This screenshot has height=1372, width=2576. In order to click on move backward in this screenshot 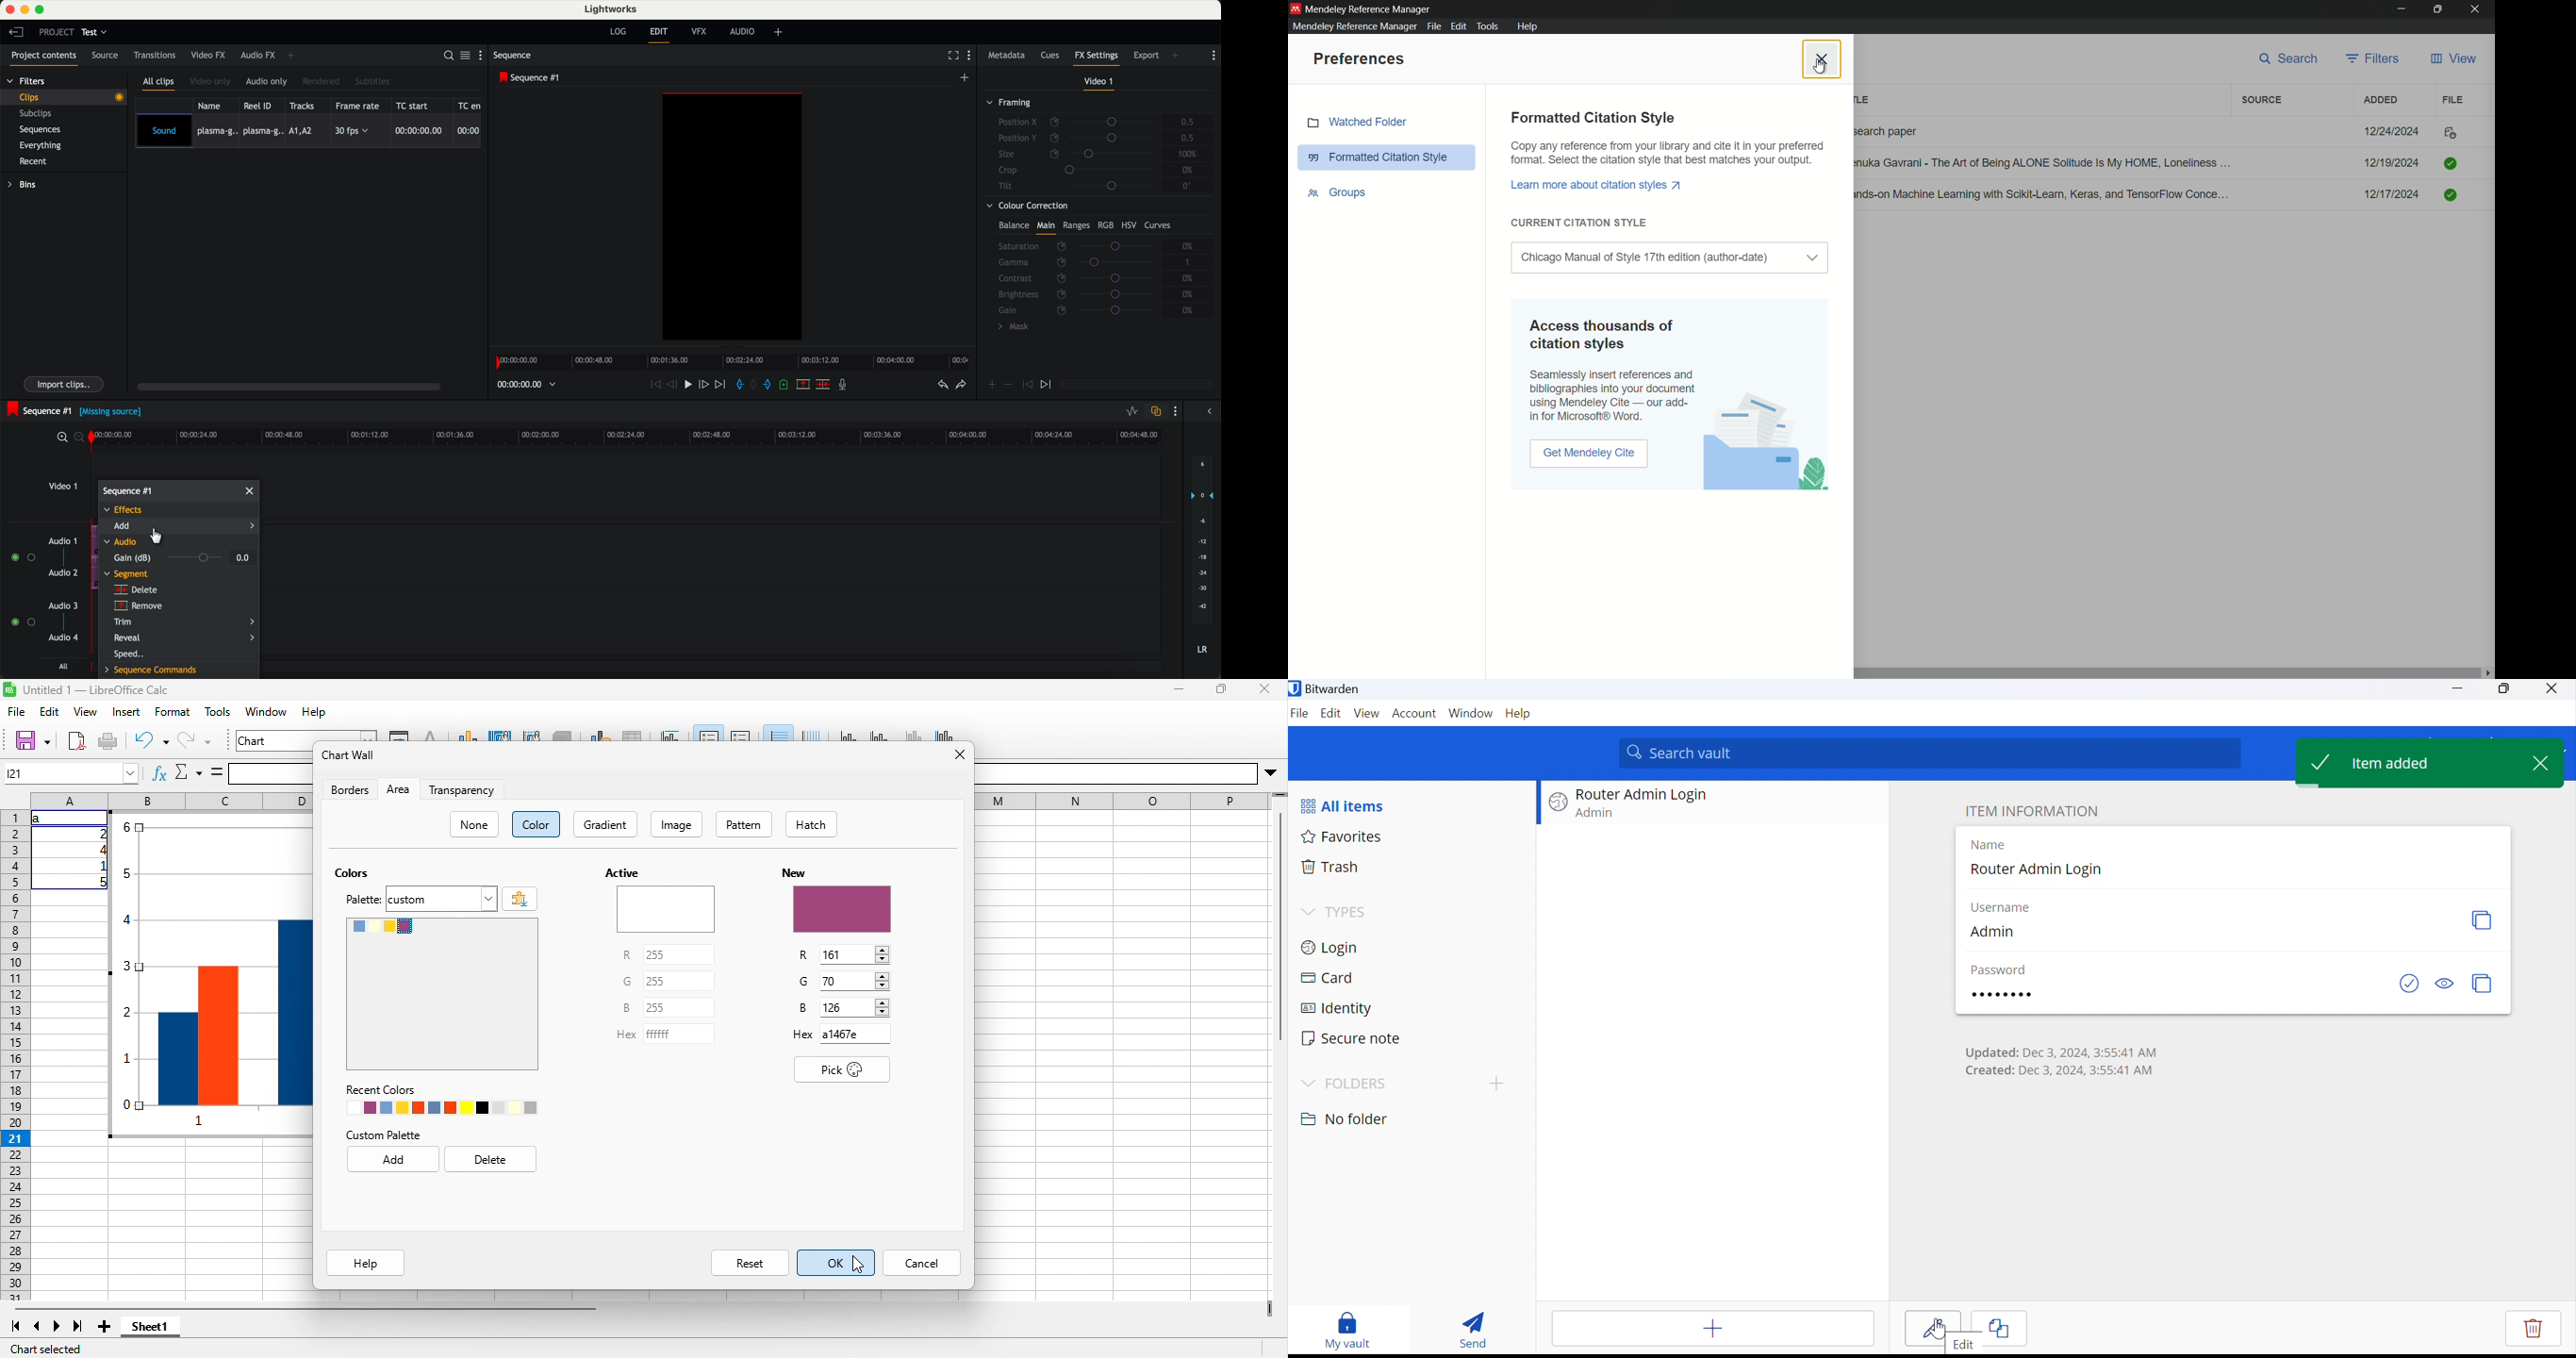, I will do `click(653, 385)`.